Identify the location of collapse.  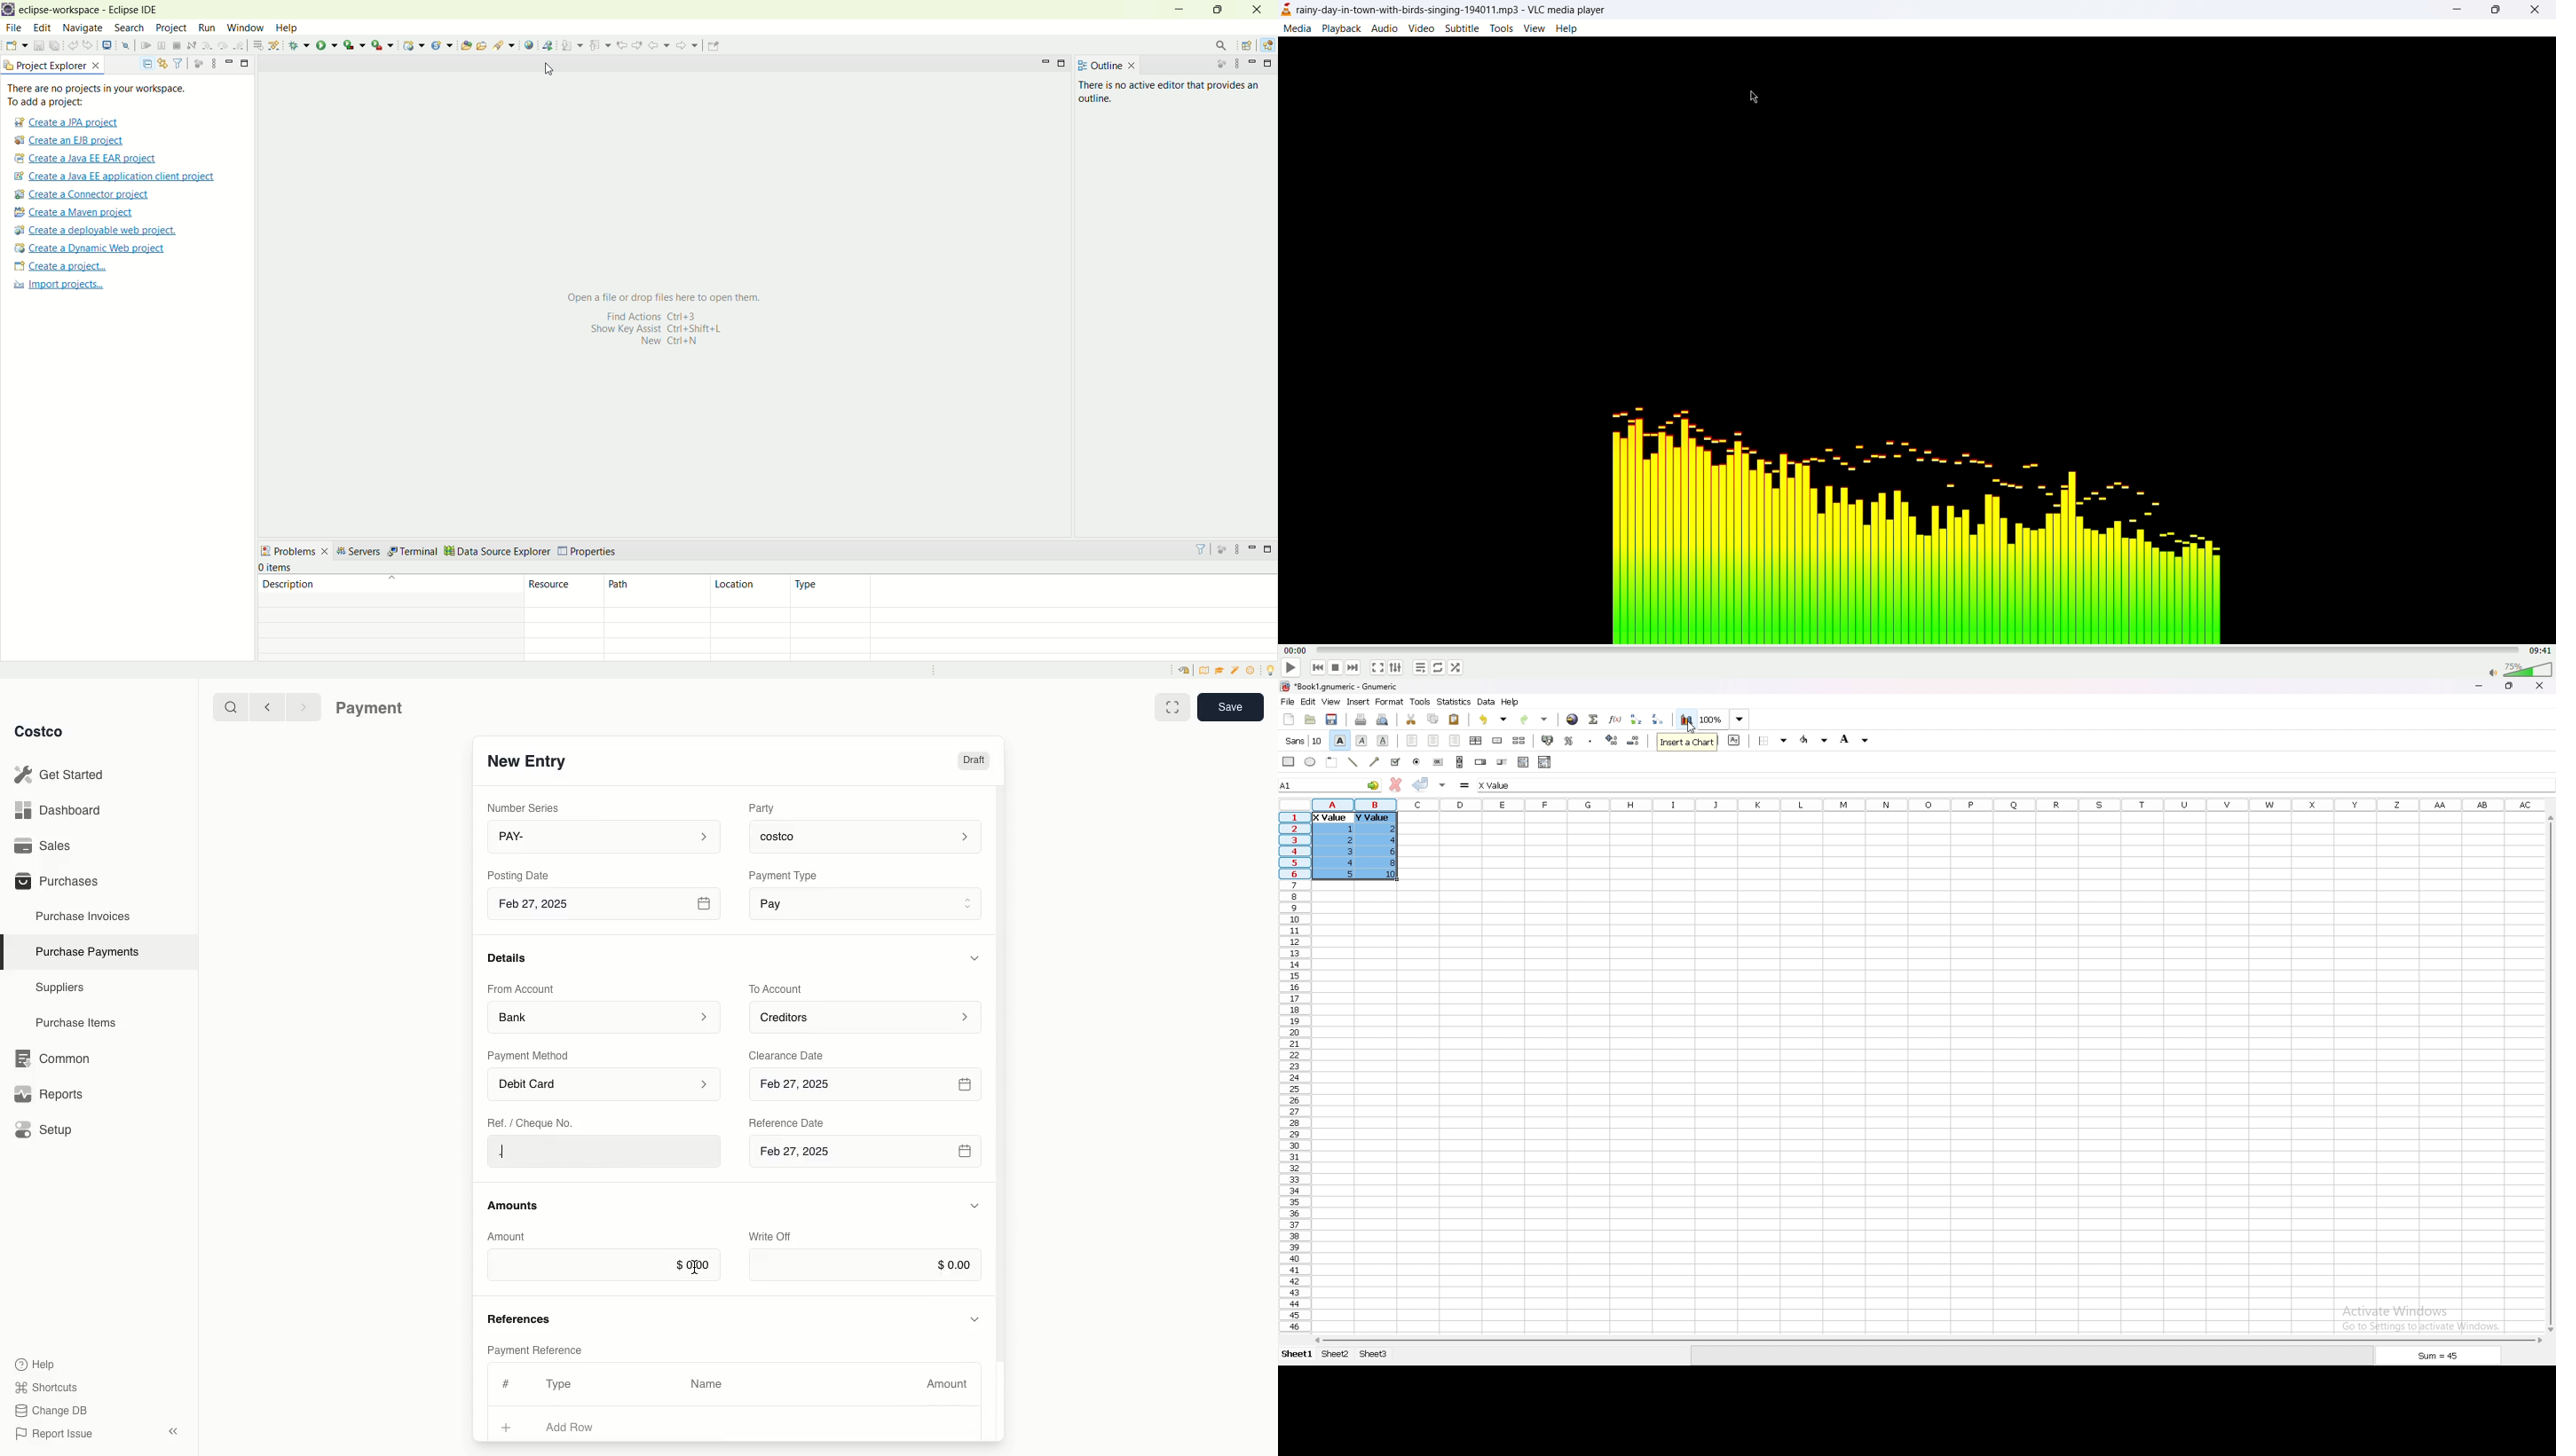
(172, 1431).